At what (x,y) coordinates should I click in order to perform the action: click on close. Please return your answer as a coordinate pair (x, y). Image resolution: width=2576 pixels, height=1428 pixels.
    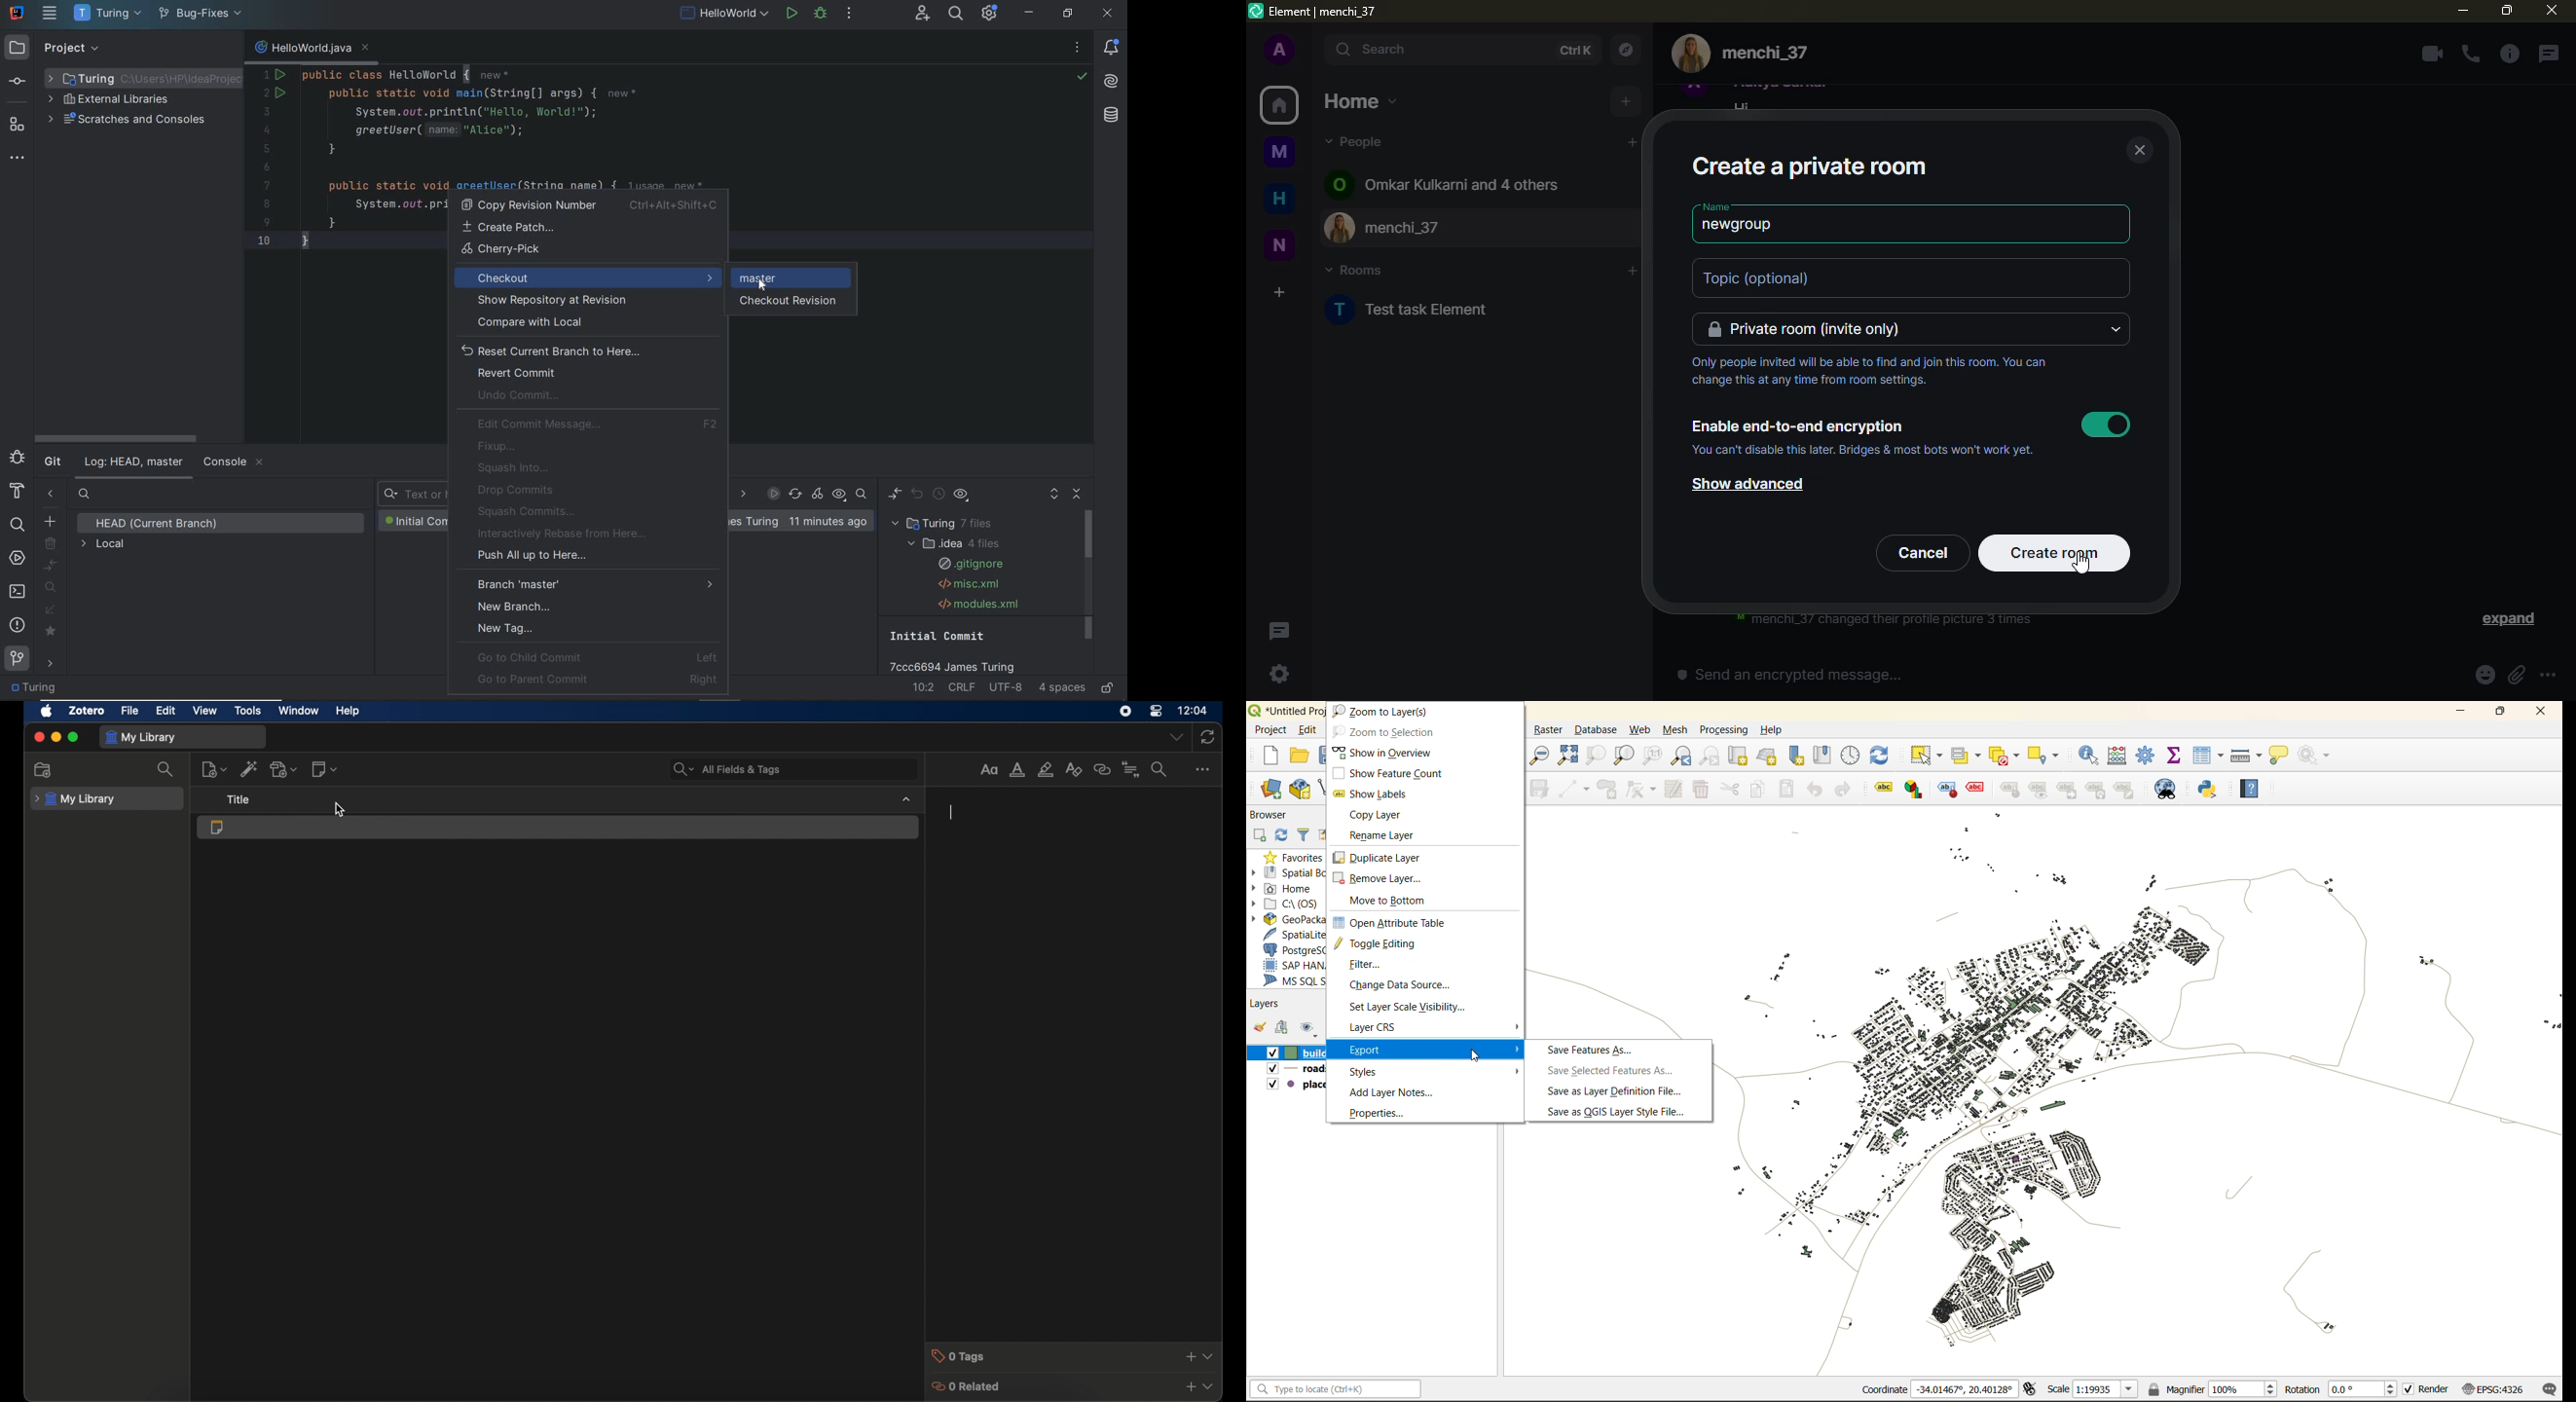
    Looking at the image, I should click on (39, 737).